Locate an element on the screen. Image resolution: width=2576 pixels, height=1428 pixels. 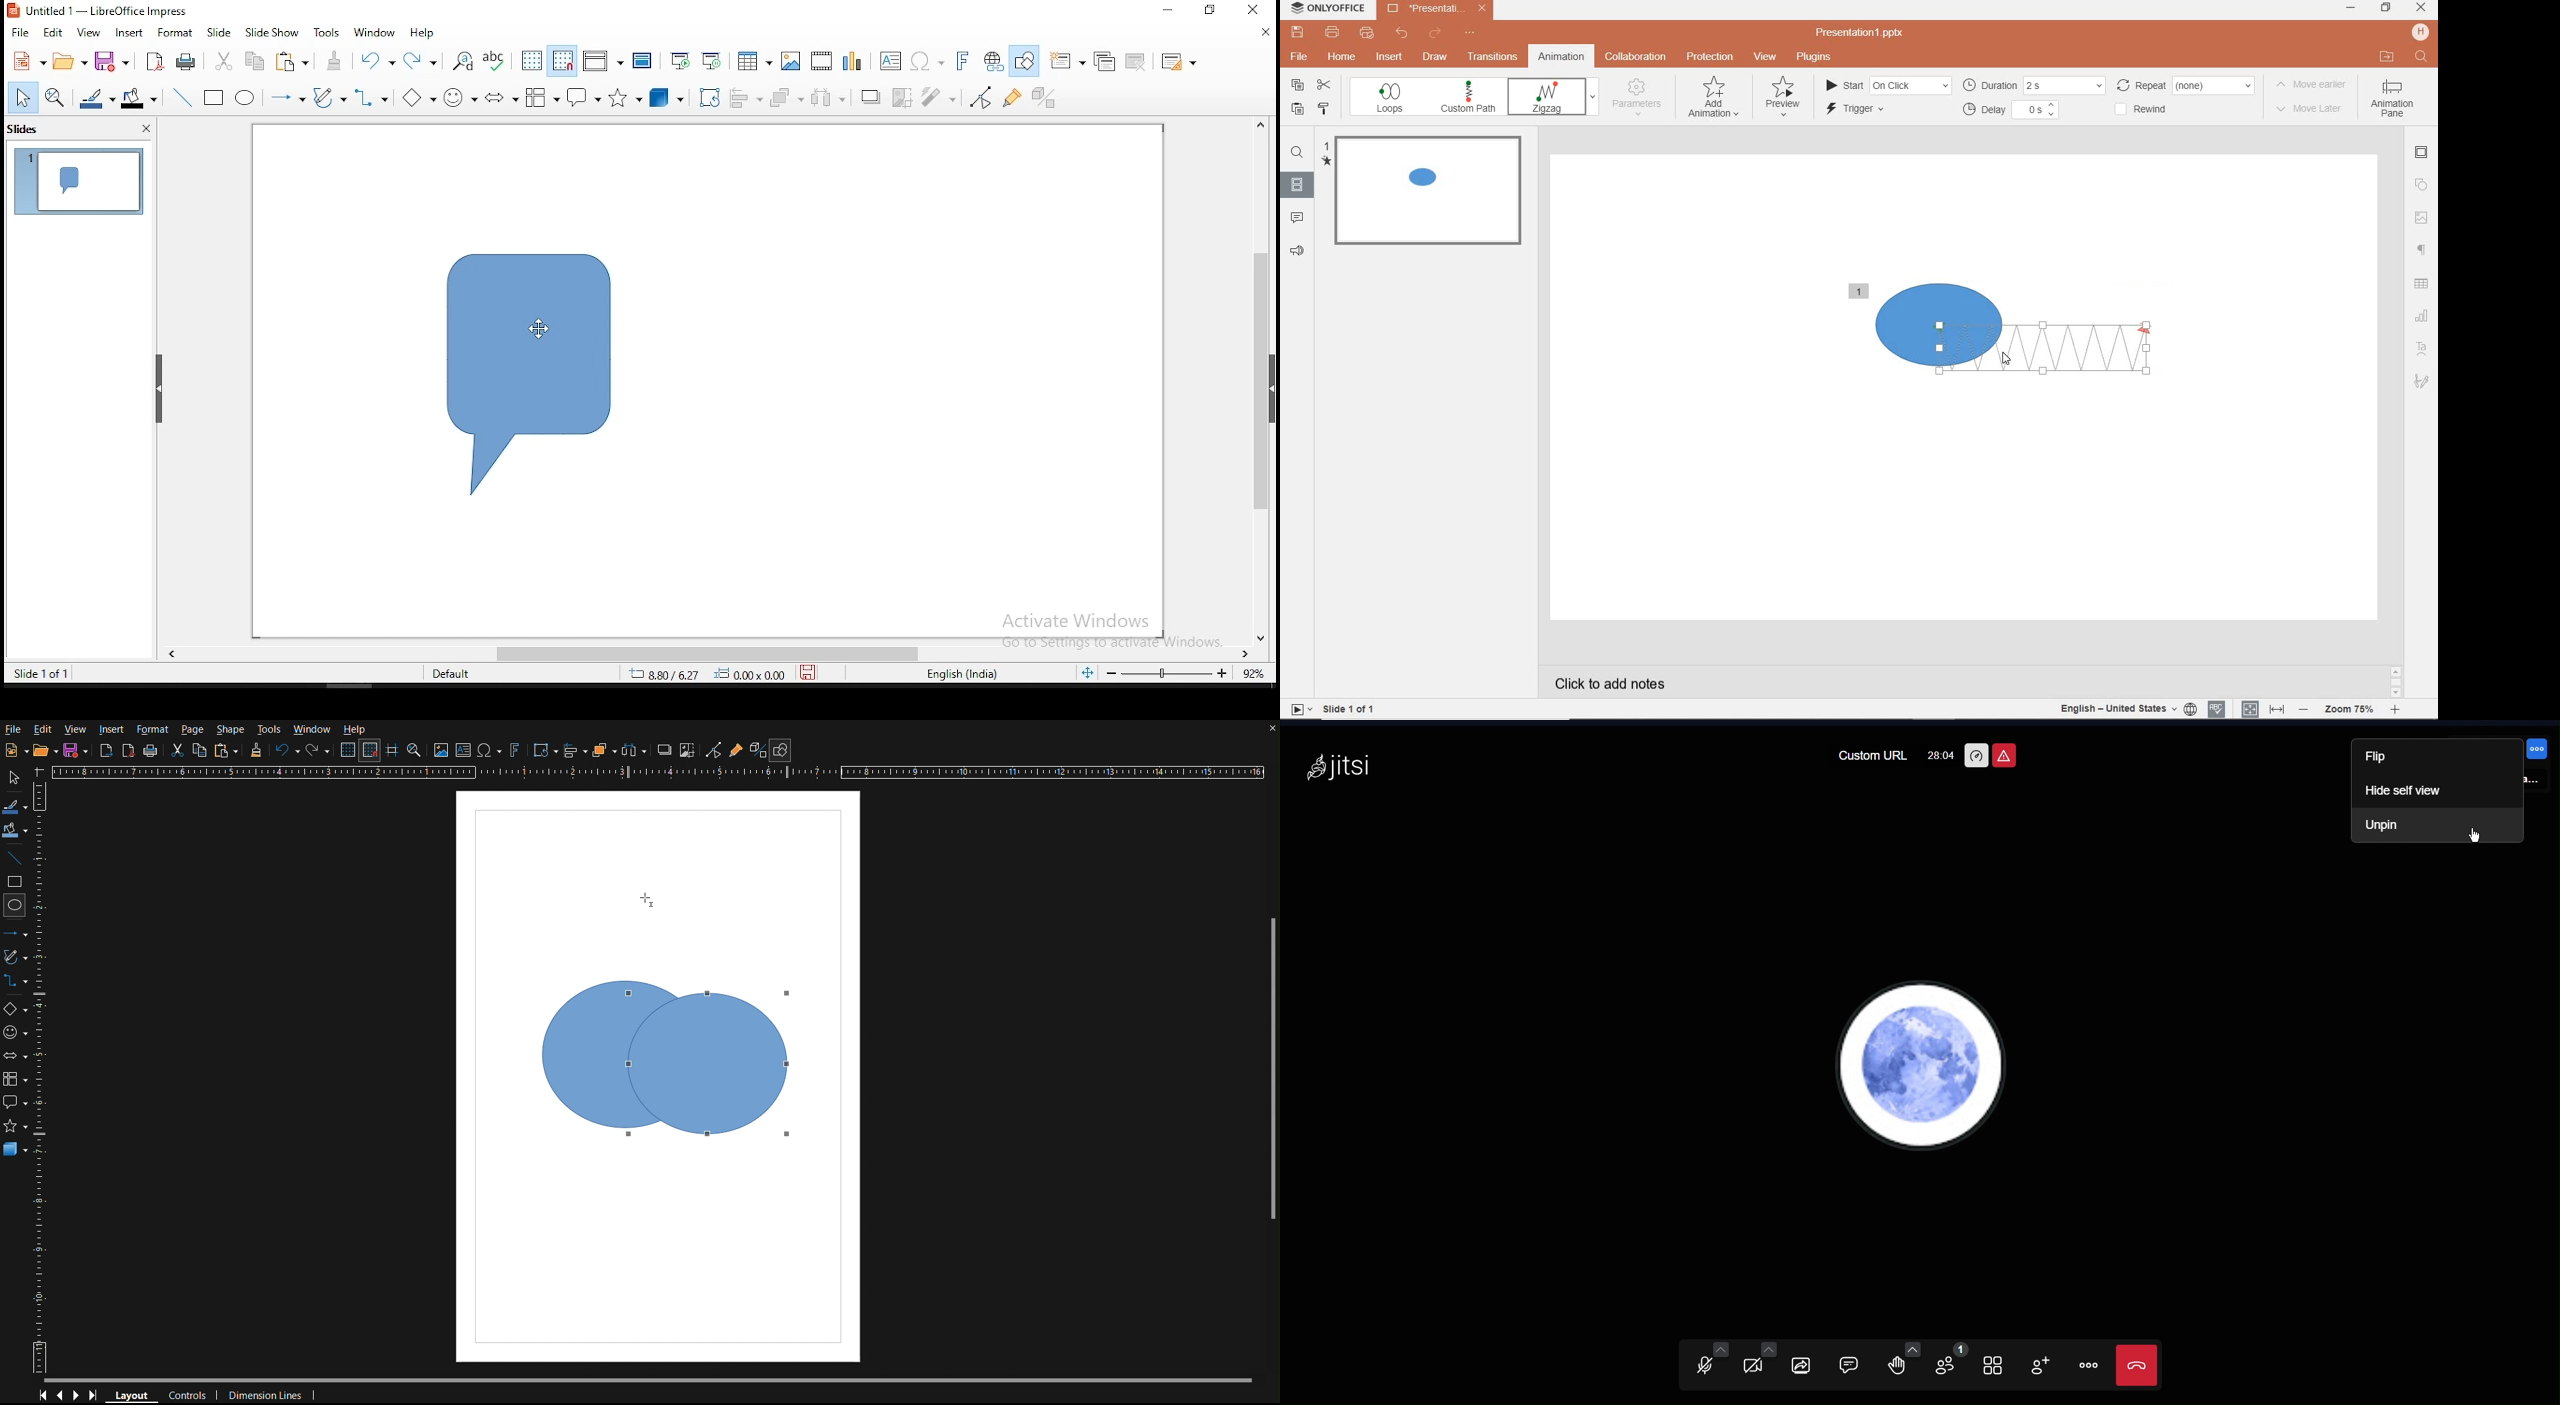
select tool is located at coordinates (24, 97).